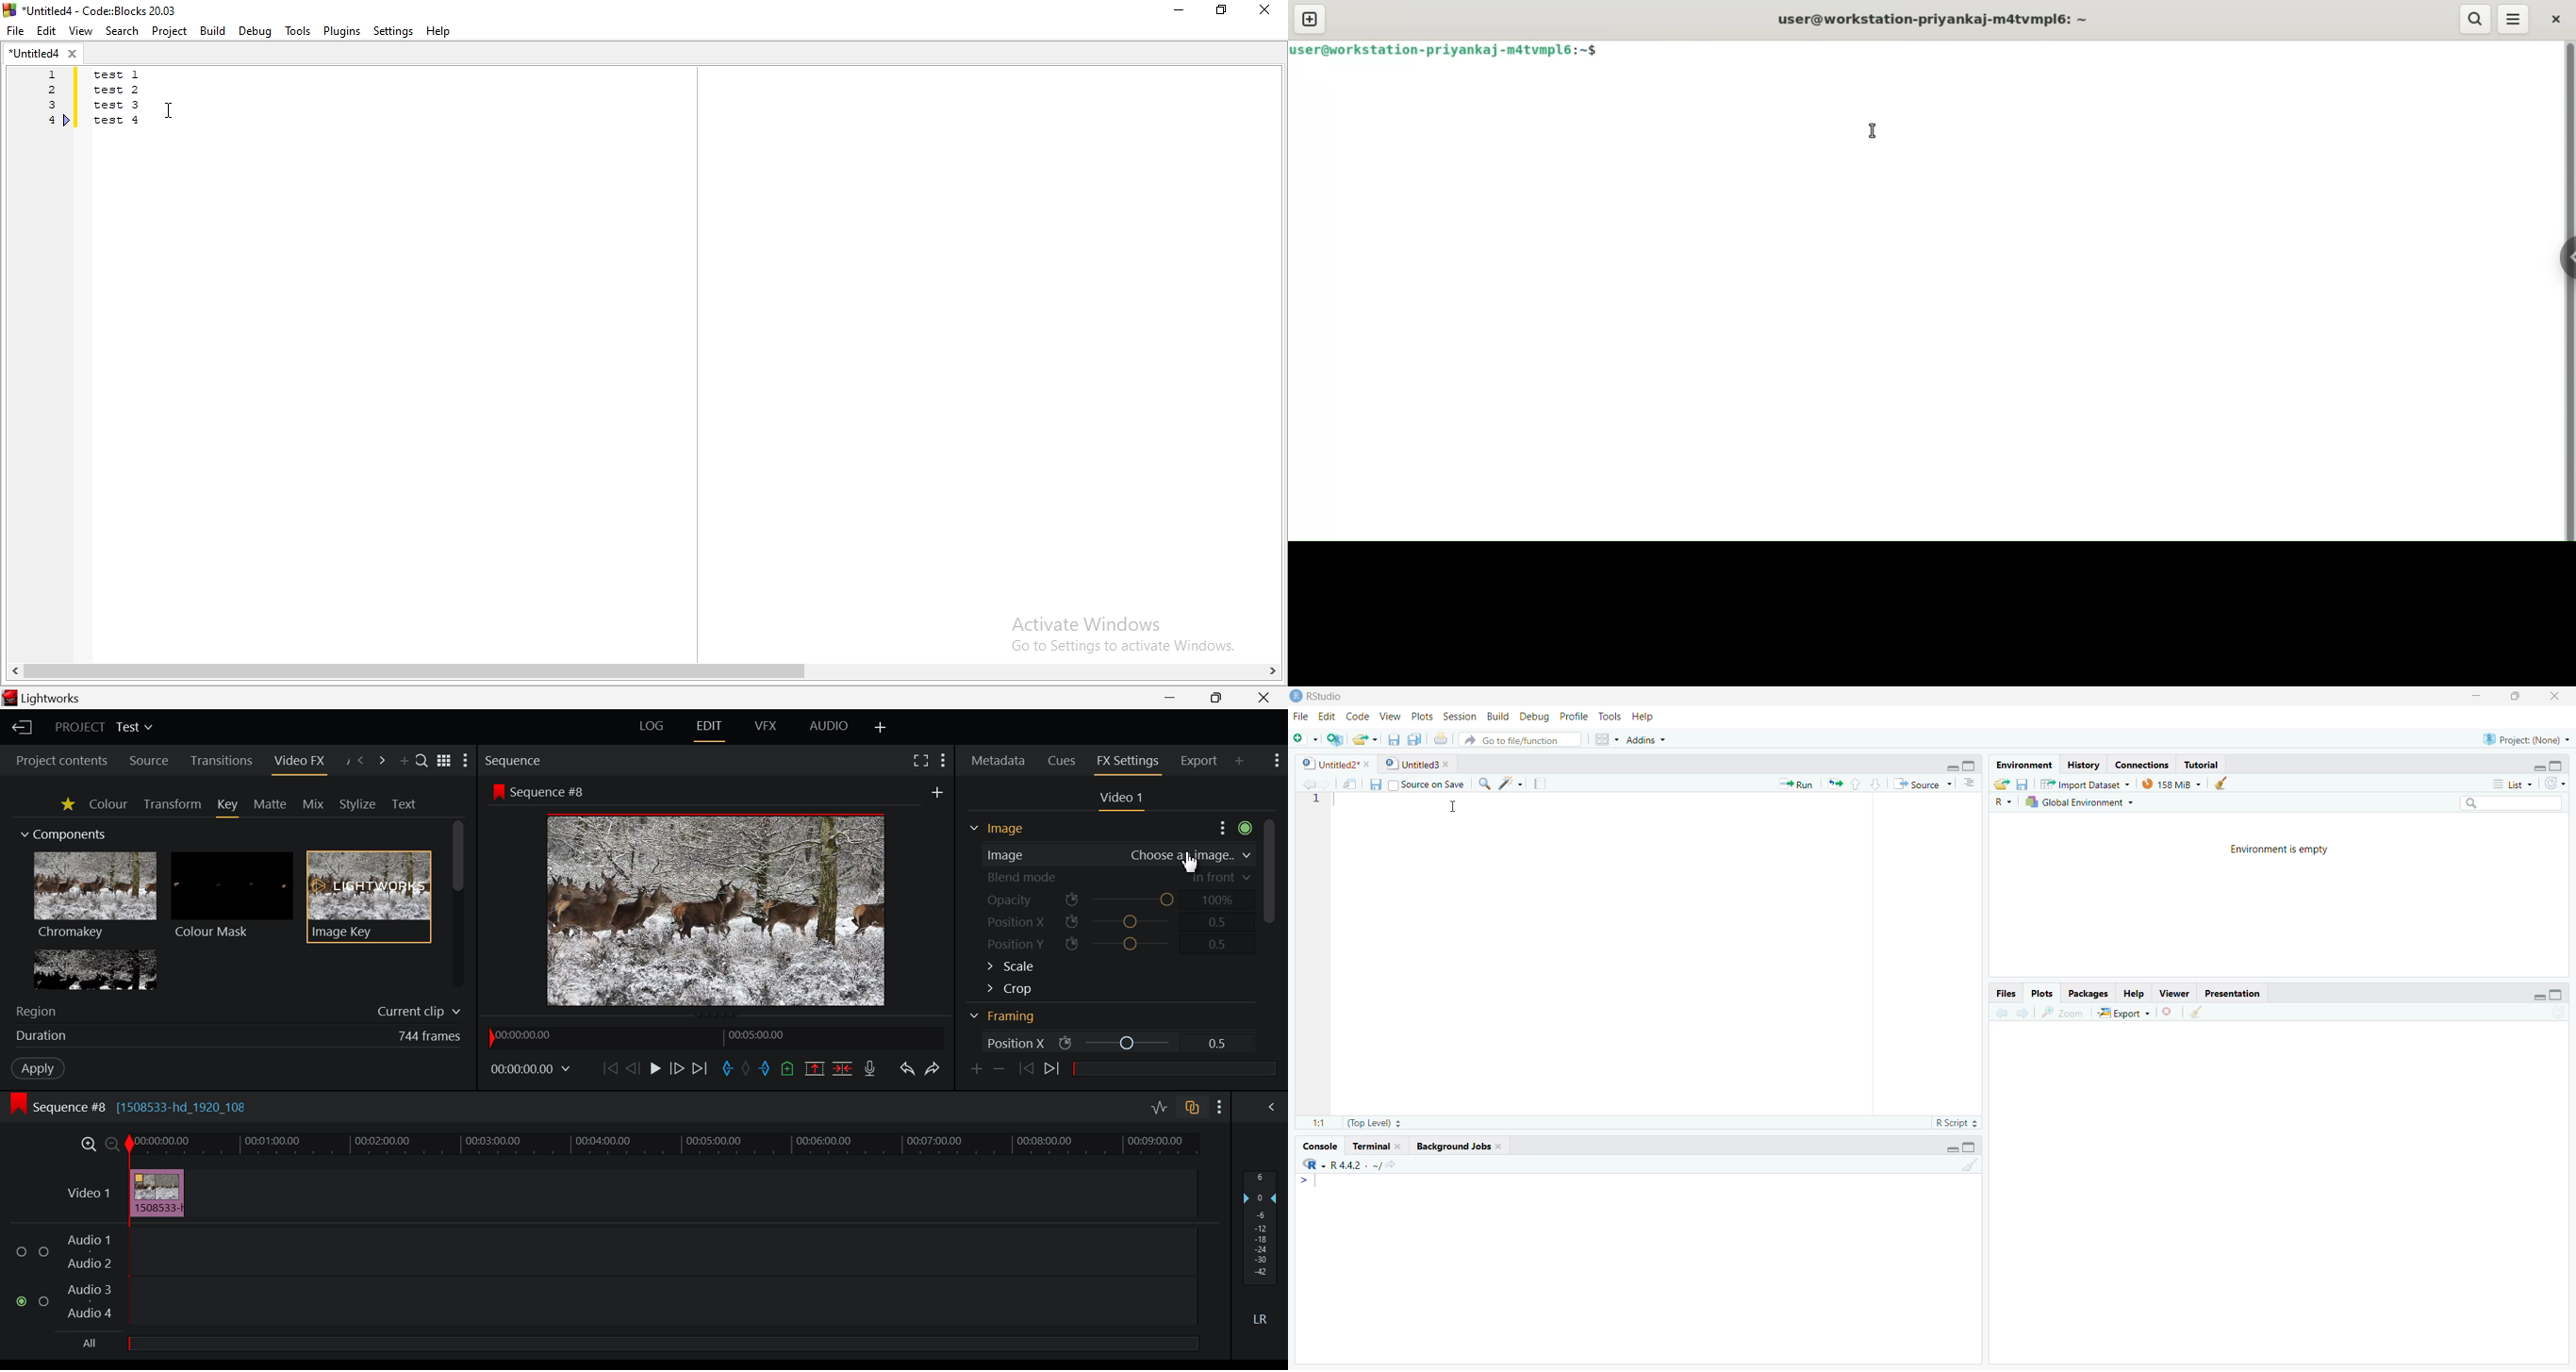 The image size is (2576, 1372). What do you see at coordinates (47, 31) in the screenshot?
I see `Edit ` at bounding box center [47, 31].